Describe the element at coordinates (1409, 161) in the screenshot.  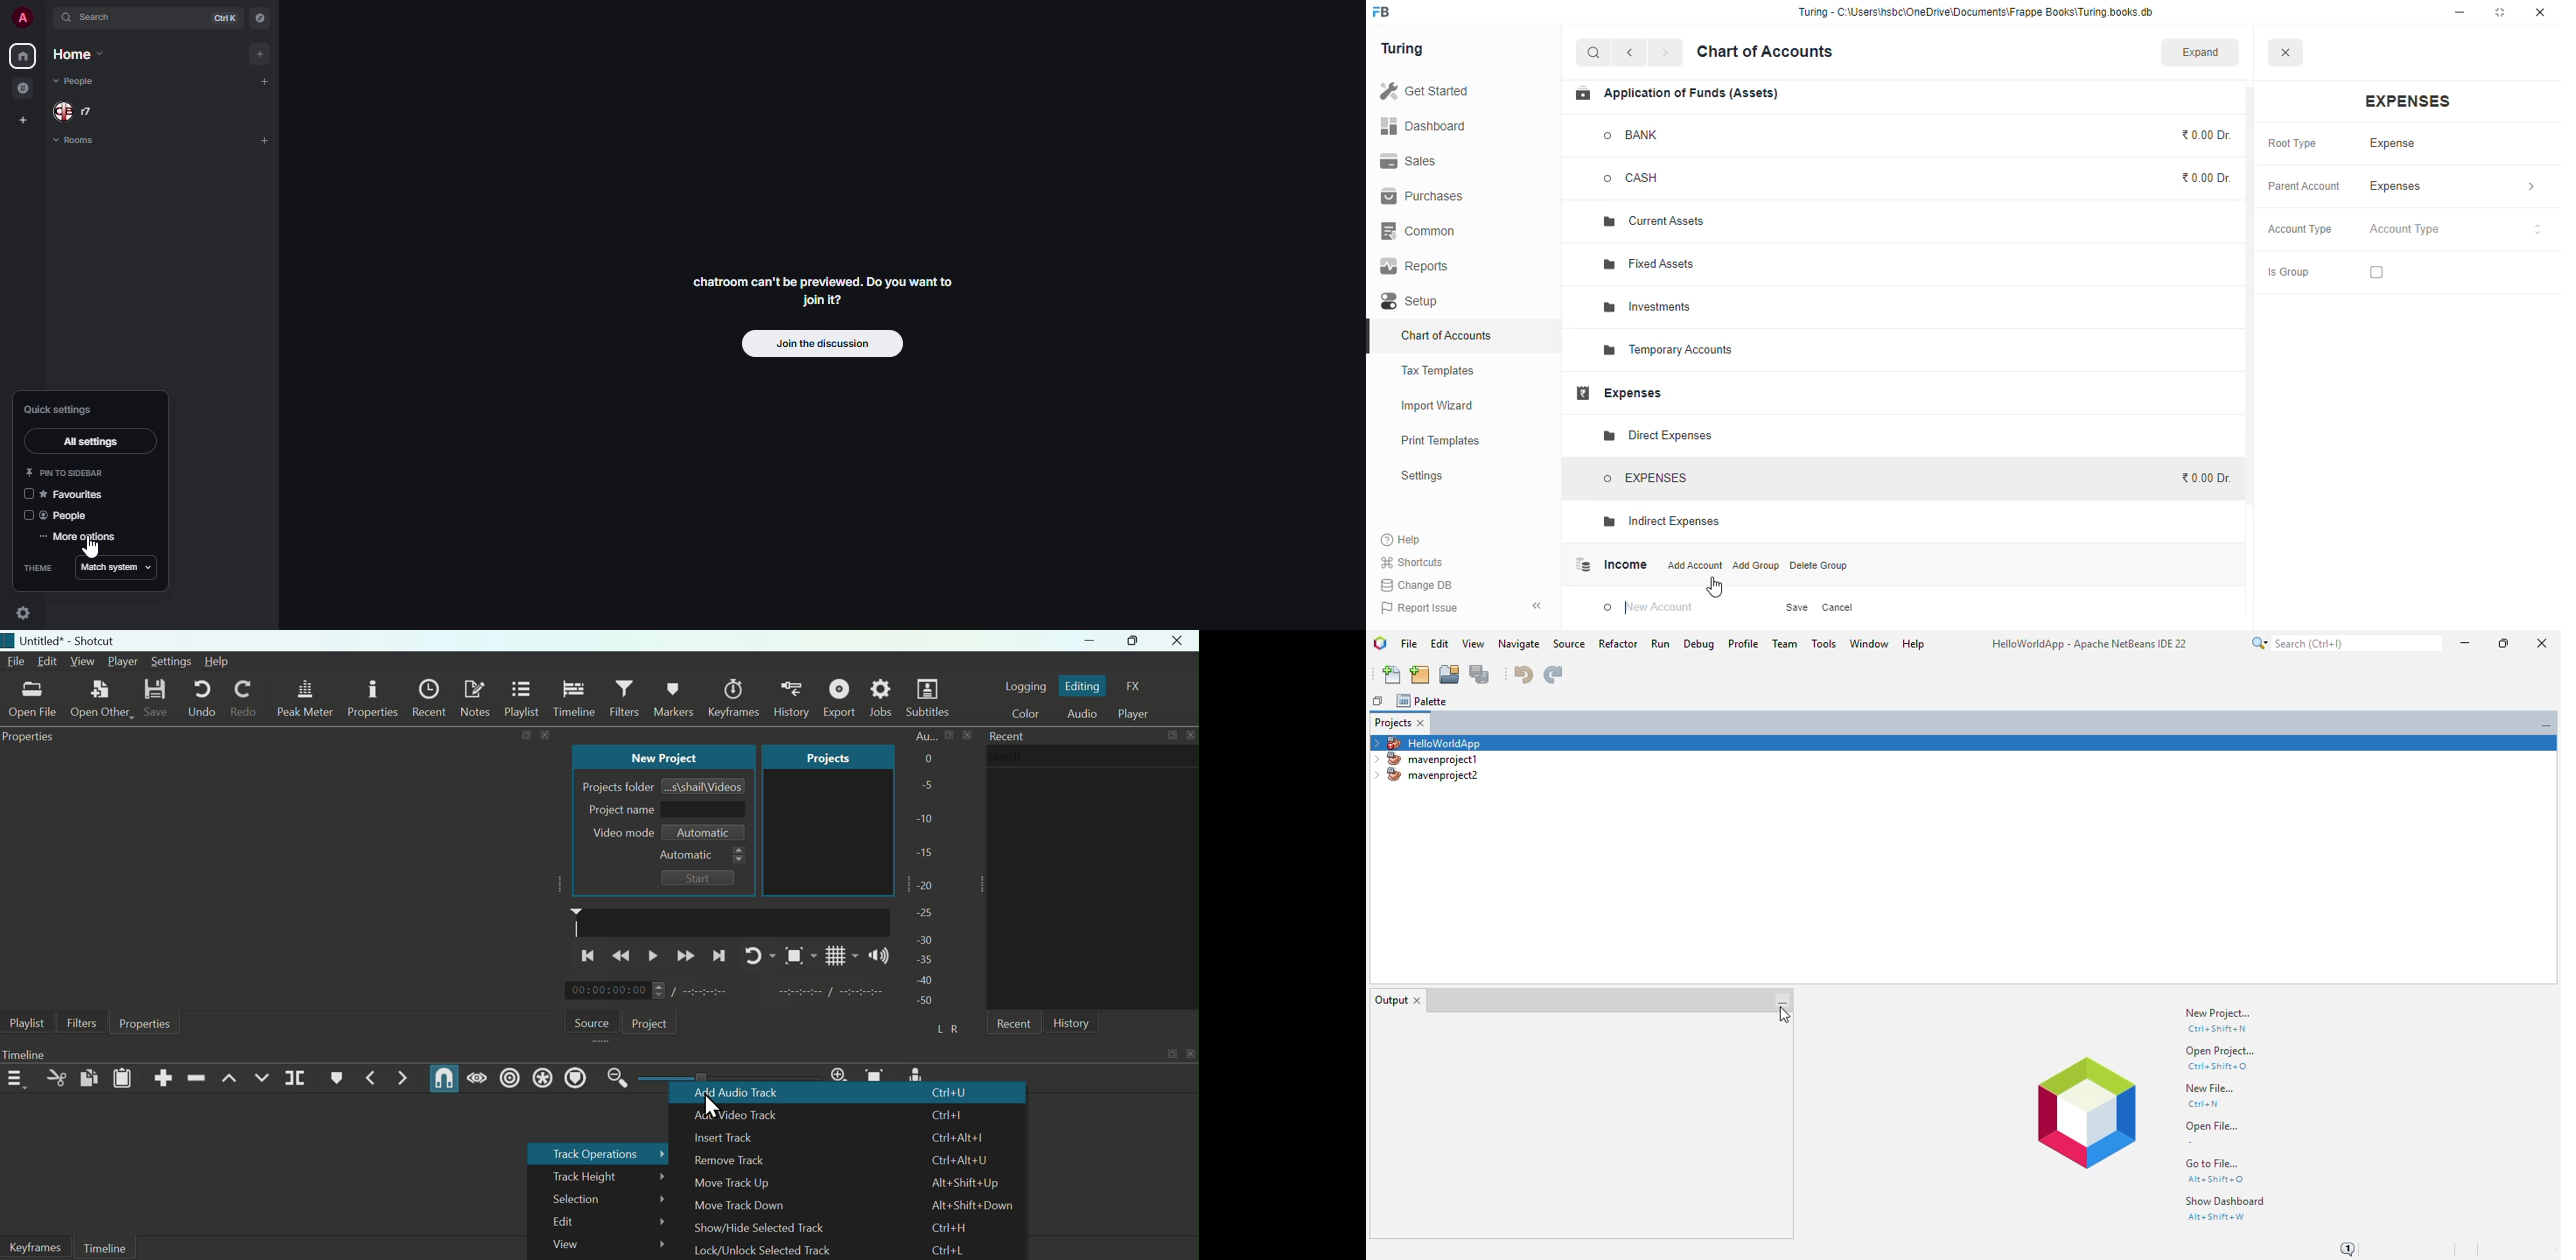
I see `sales` at that location.